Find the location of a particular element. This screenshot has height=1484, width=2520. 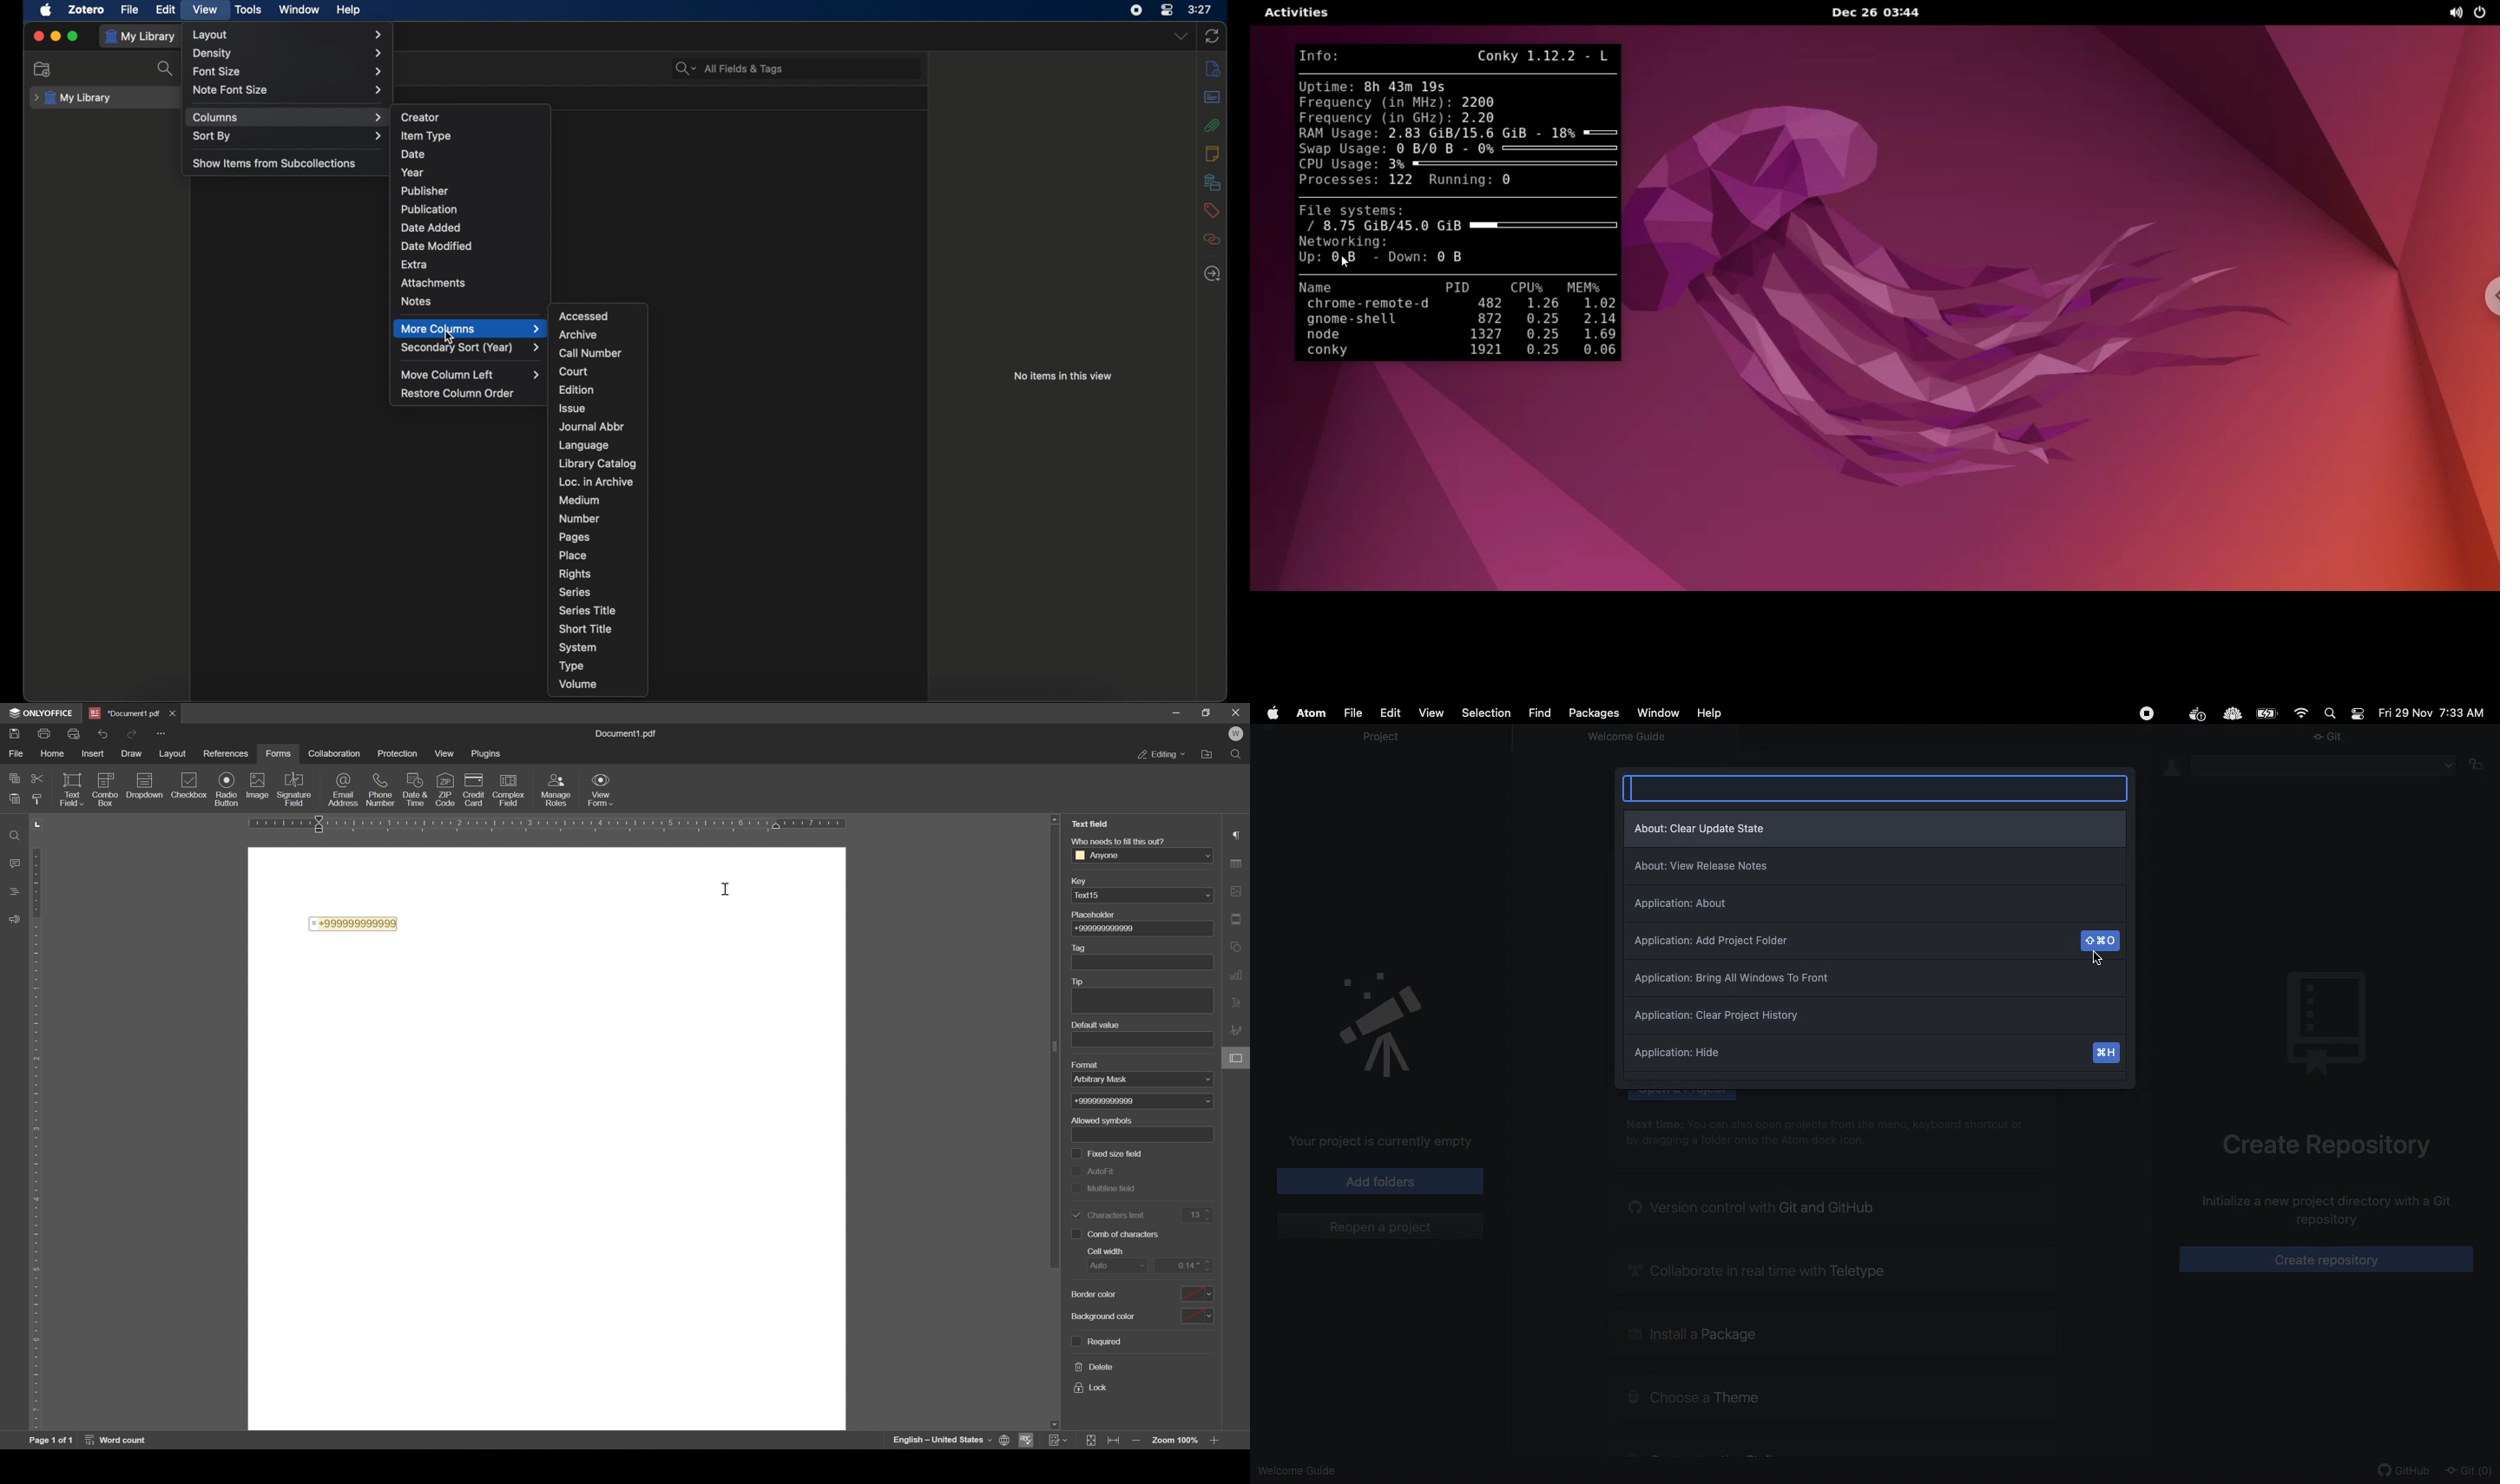

info is located at coordinates (1212, 153).